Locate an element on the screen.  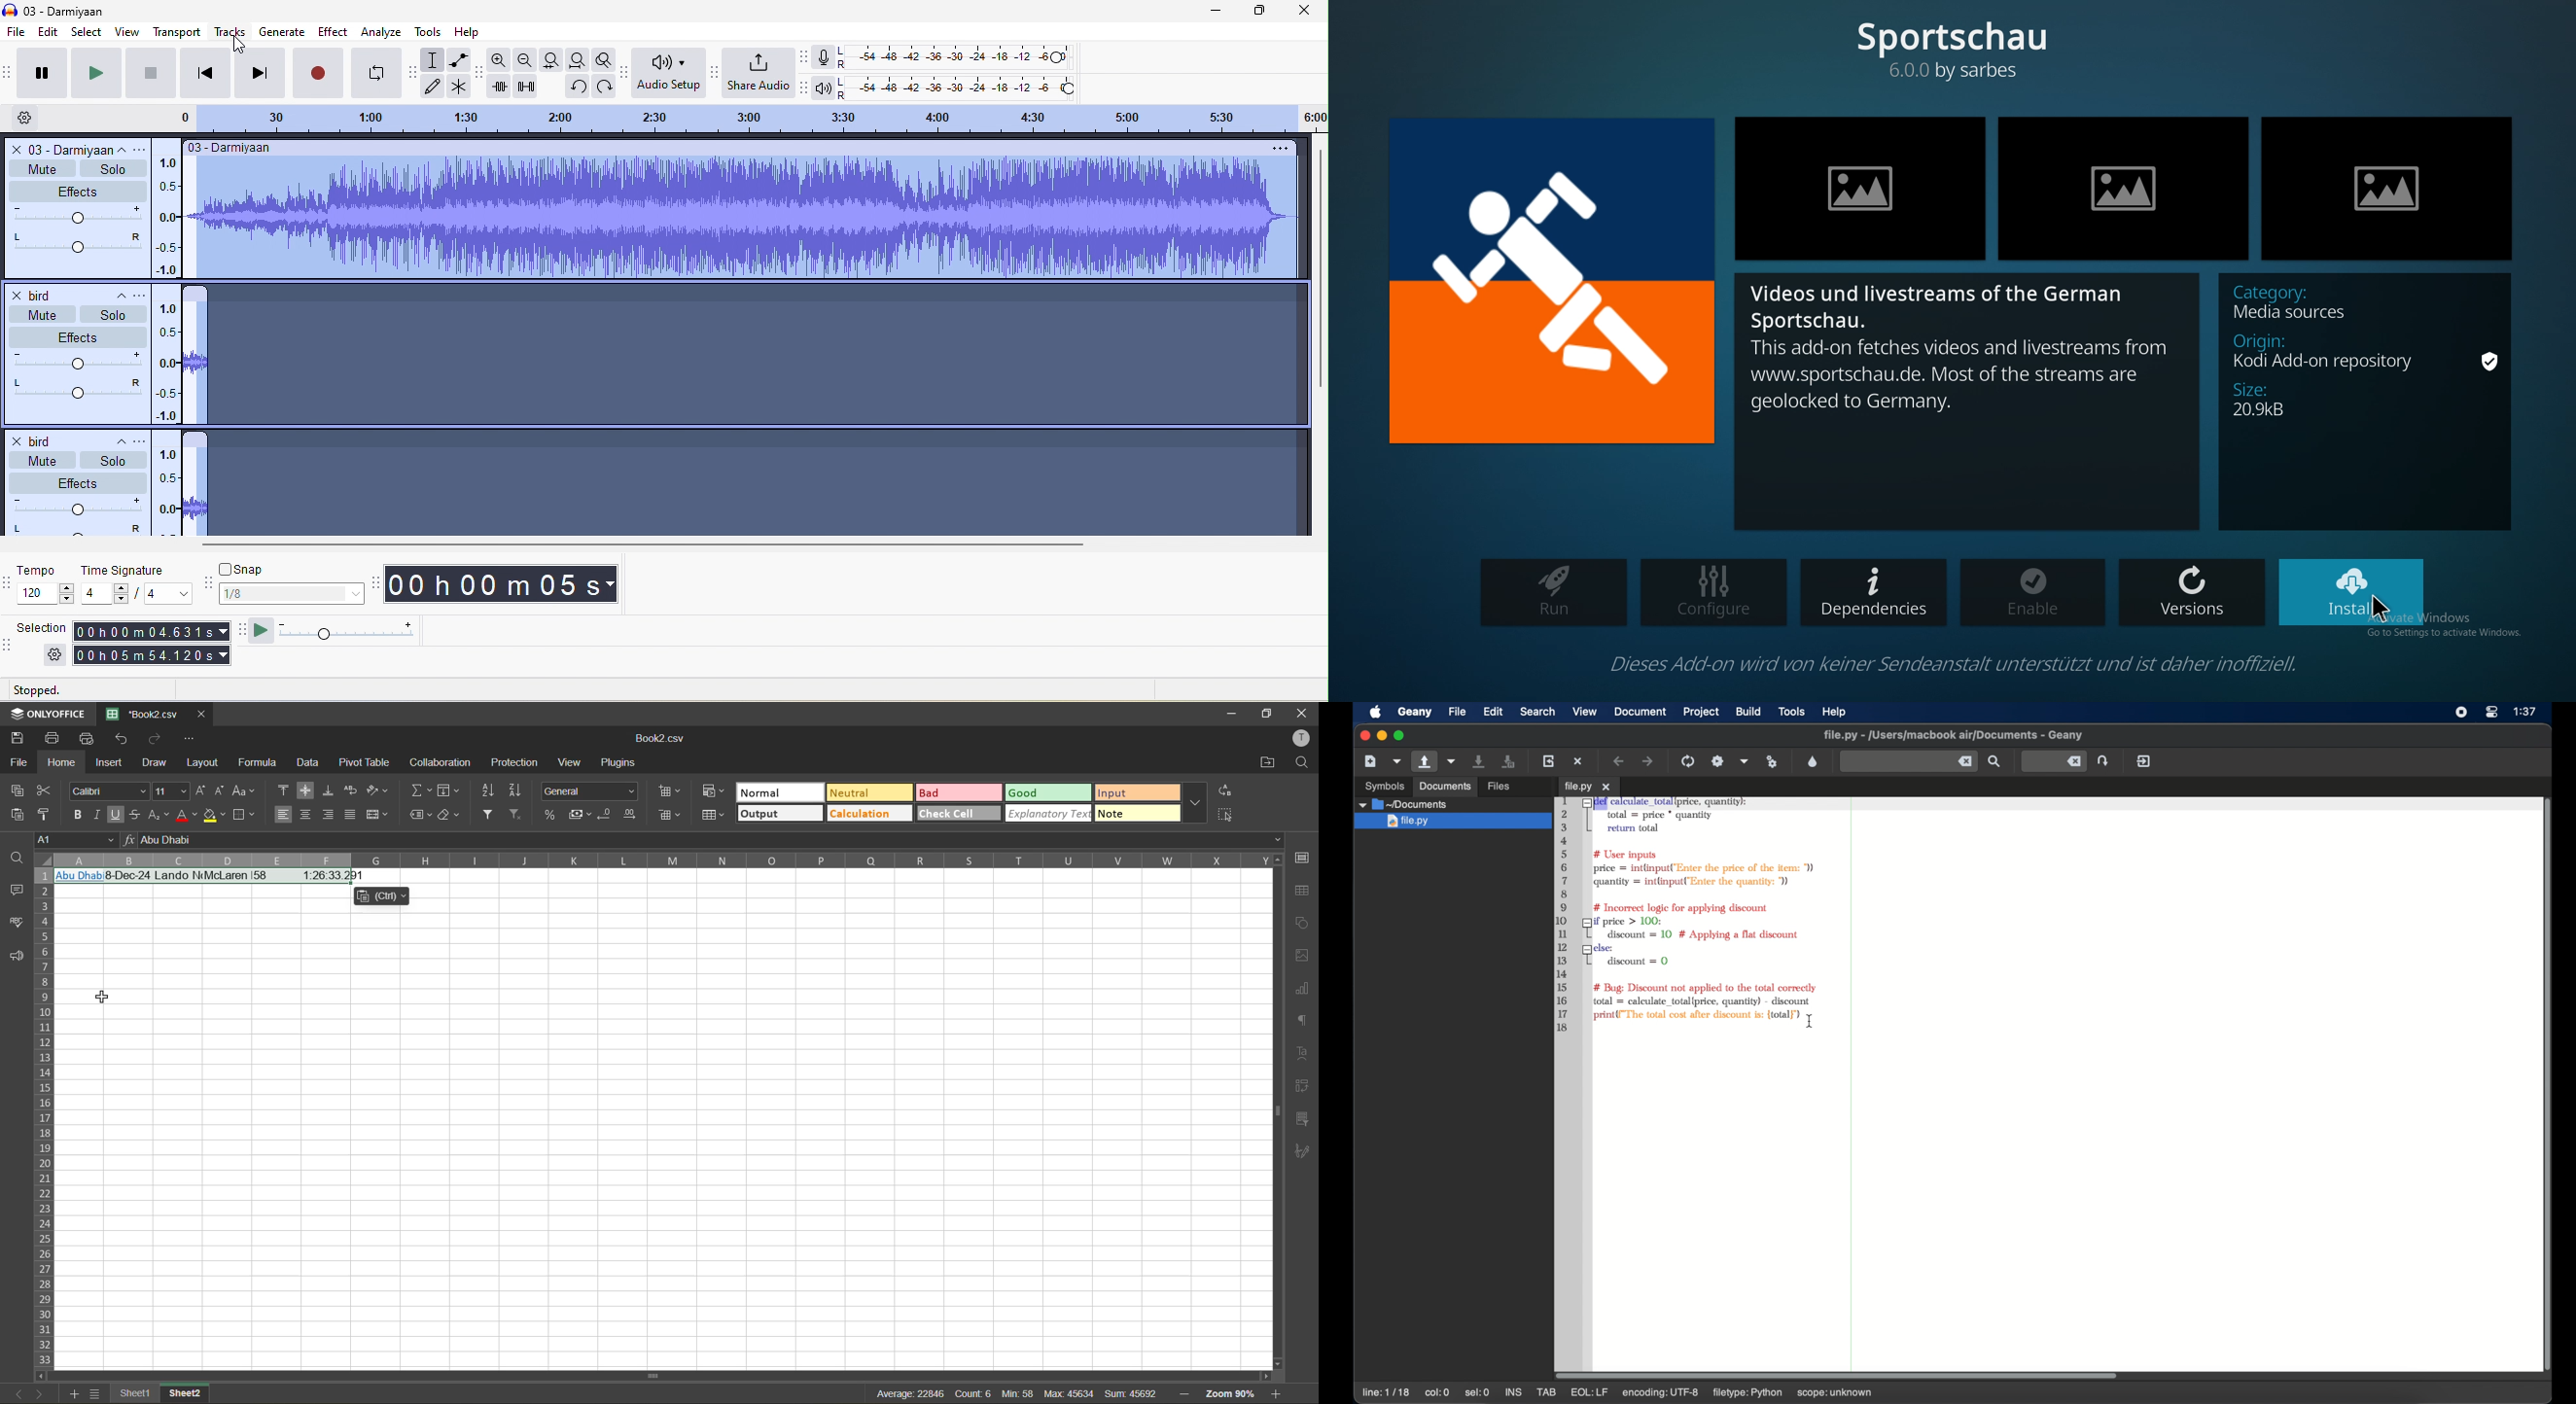
list of sheets is located at coordinates (96, 1394).